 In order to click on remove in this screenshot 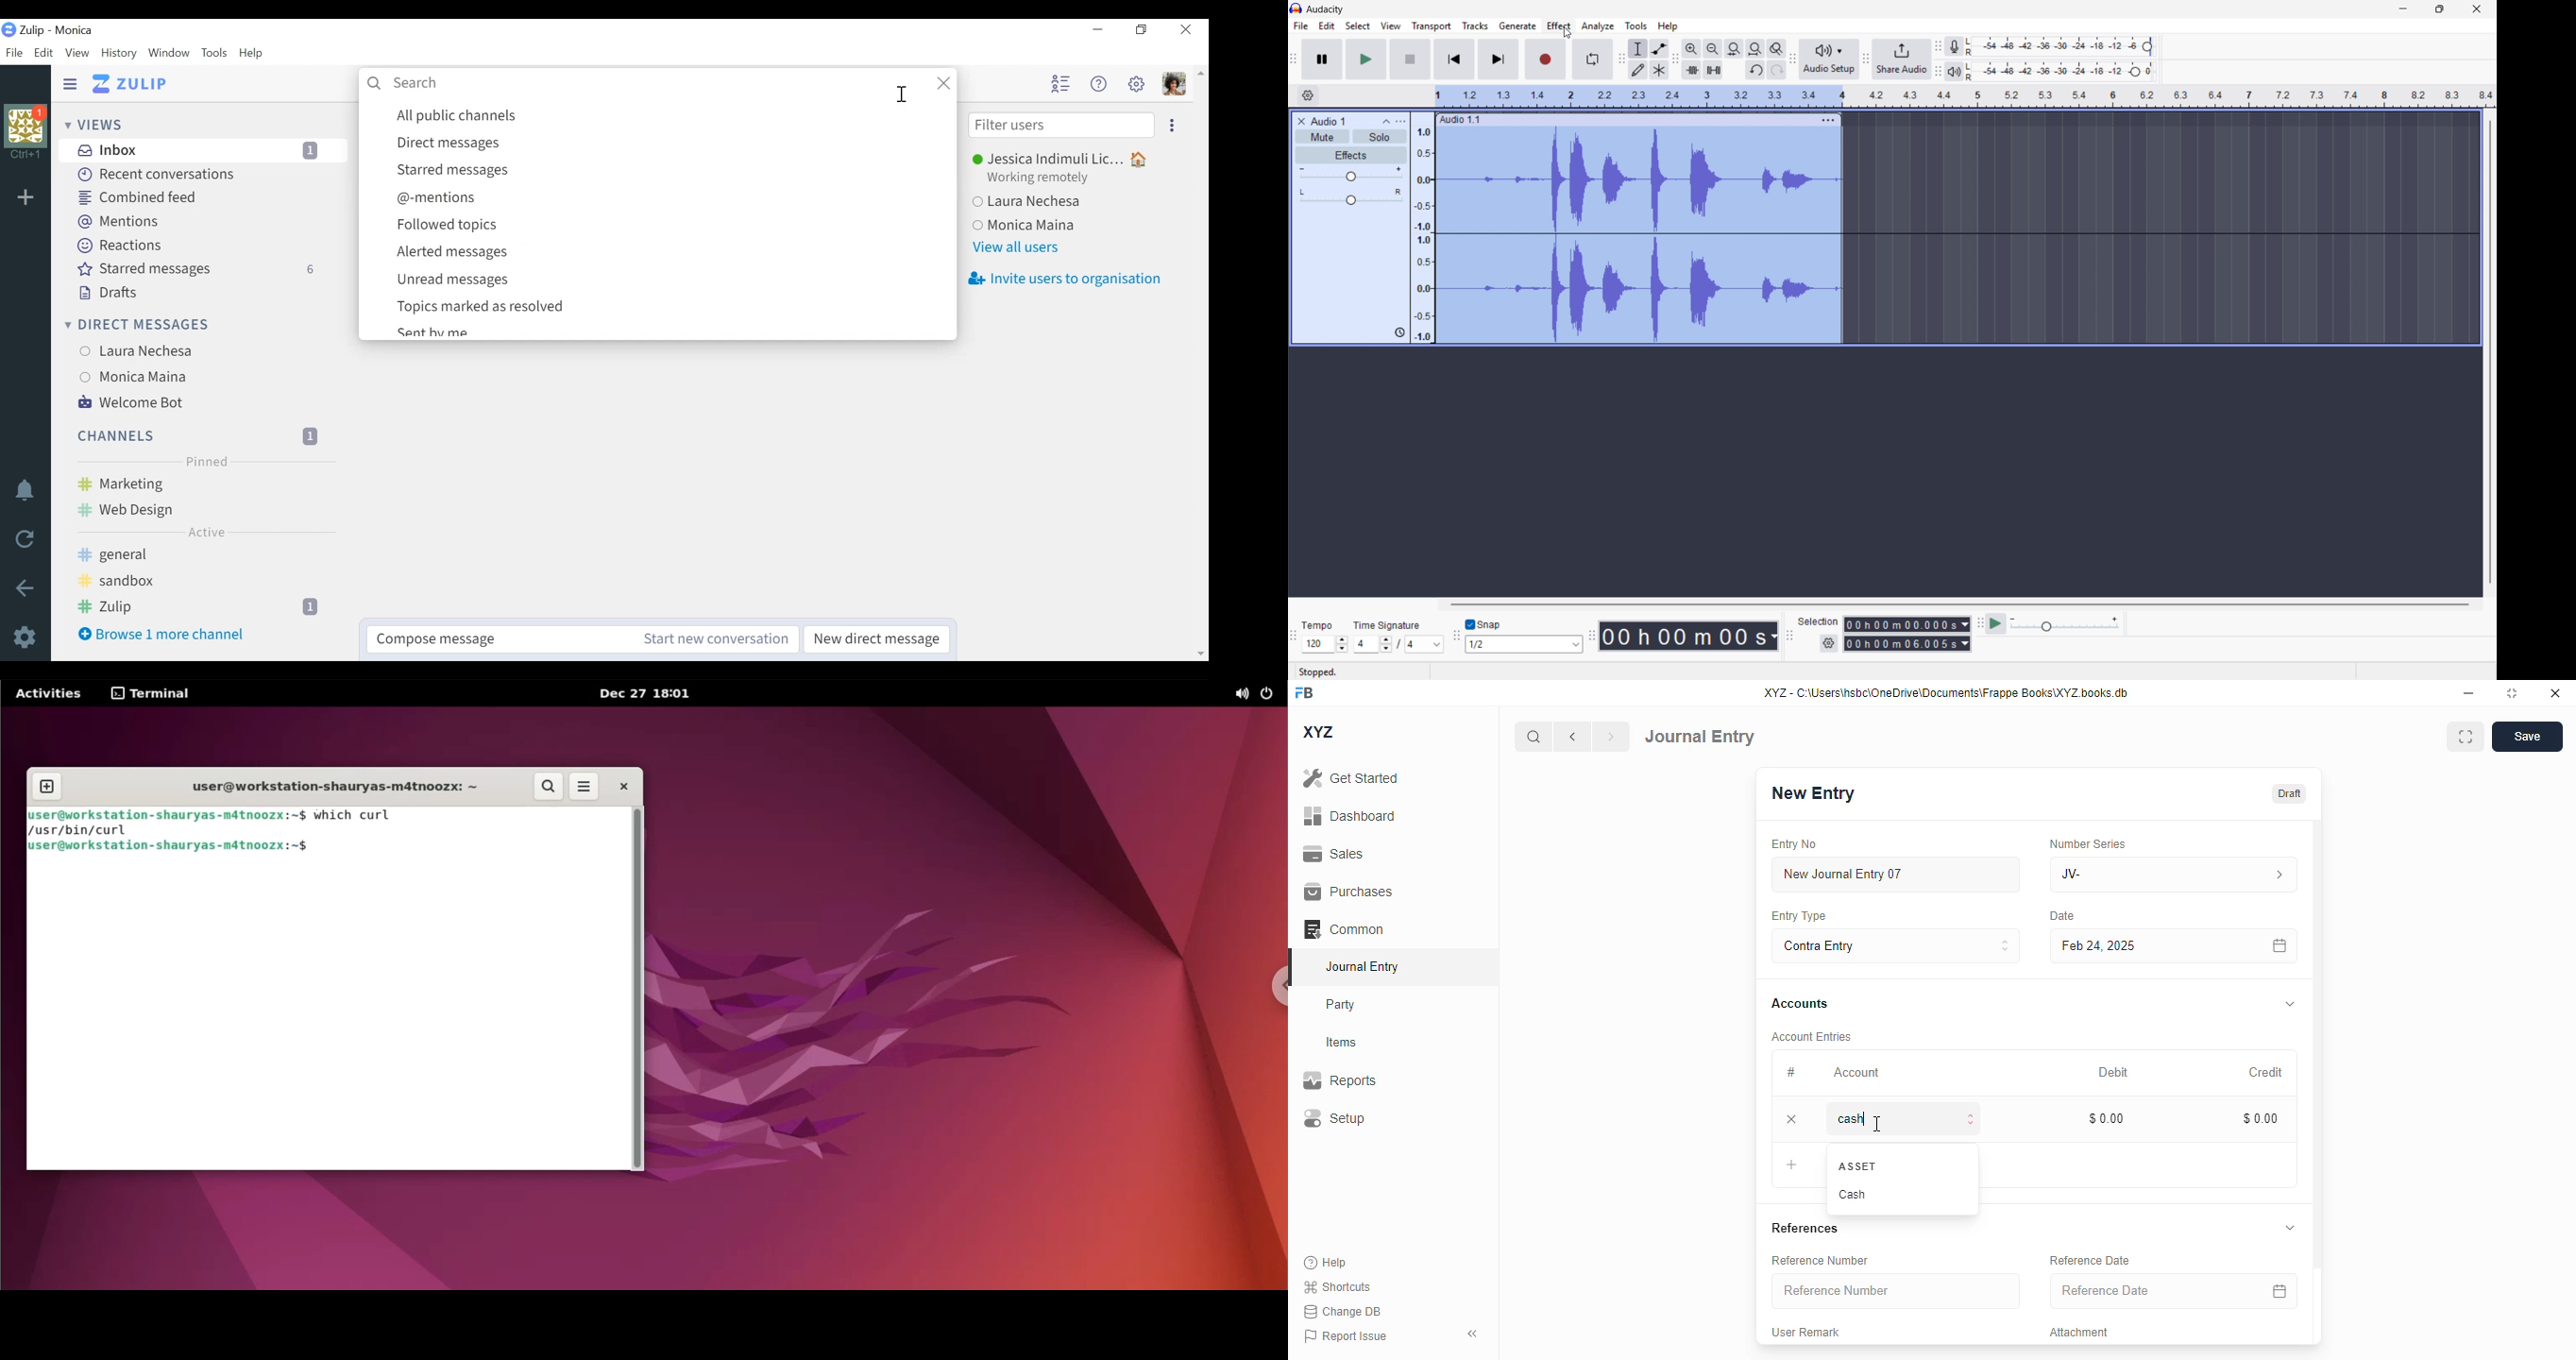, I will do `click(1792, 1119)`.